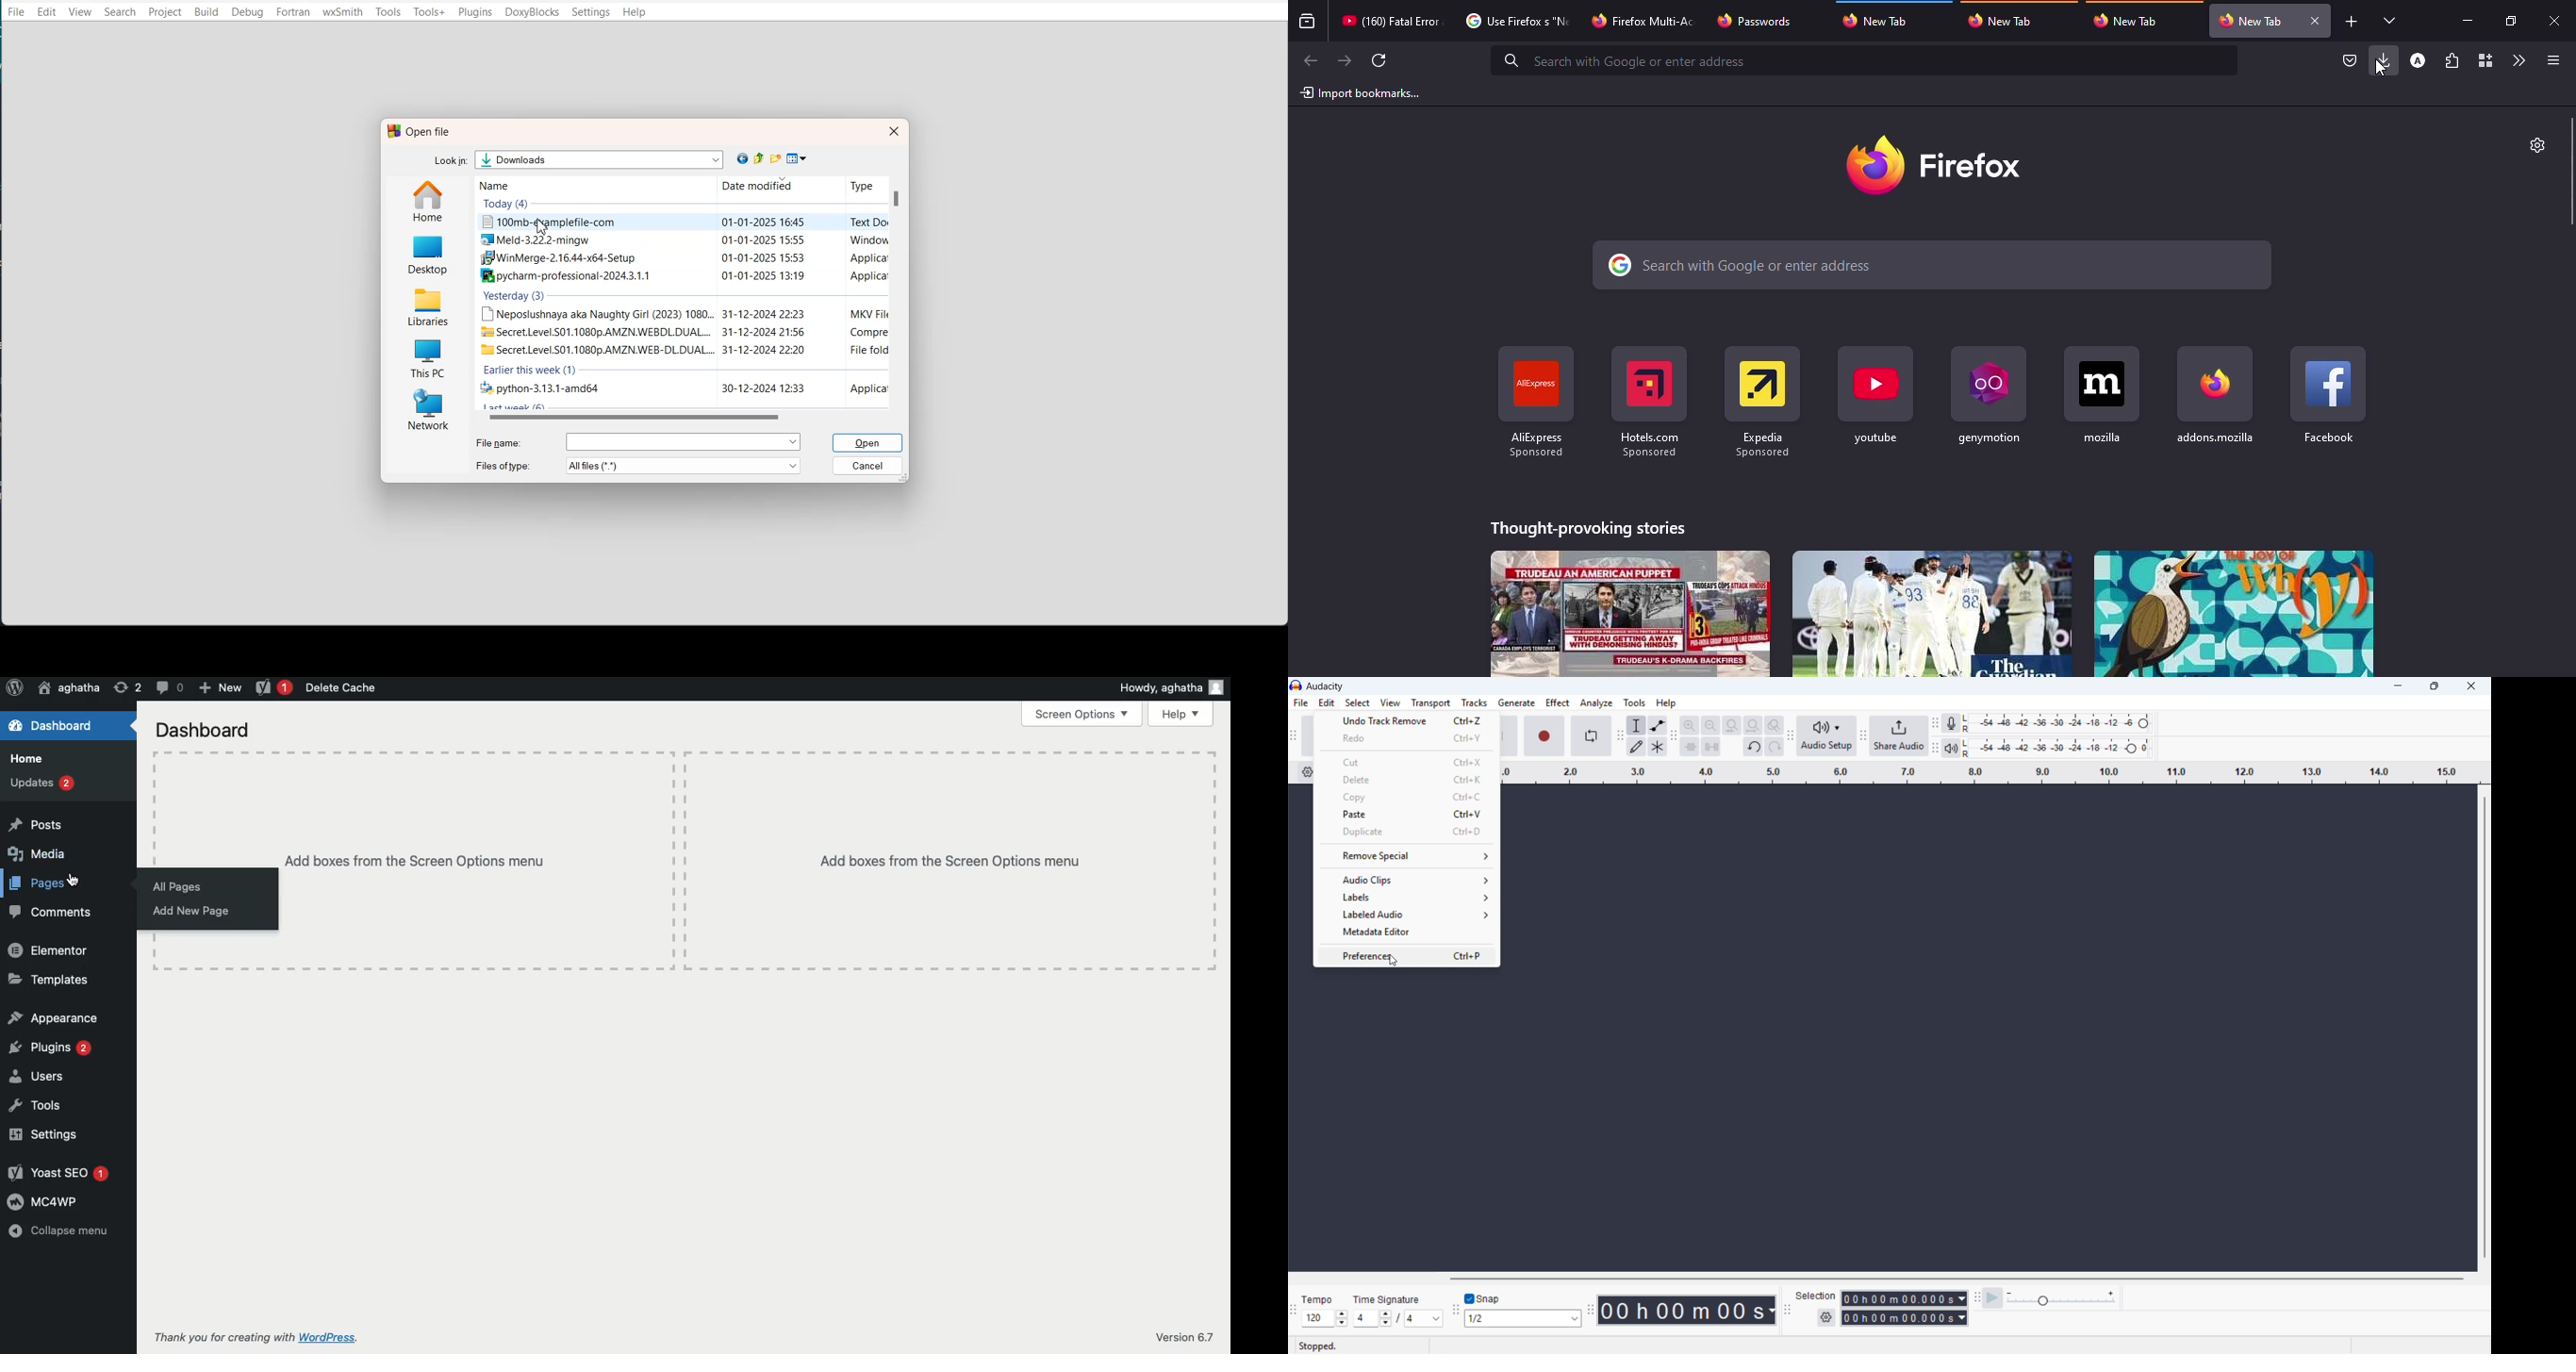  I want to click on playback level, so click(2061, 747).